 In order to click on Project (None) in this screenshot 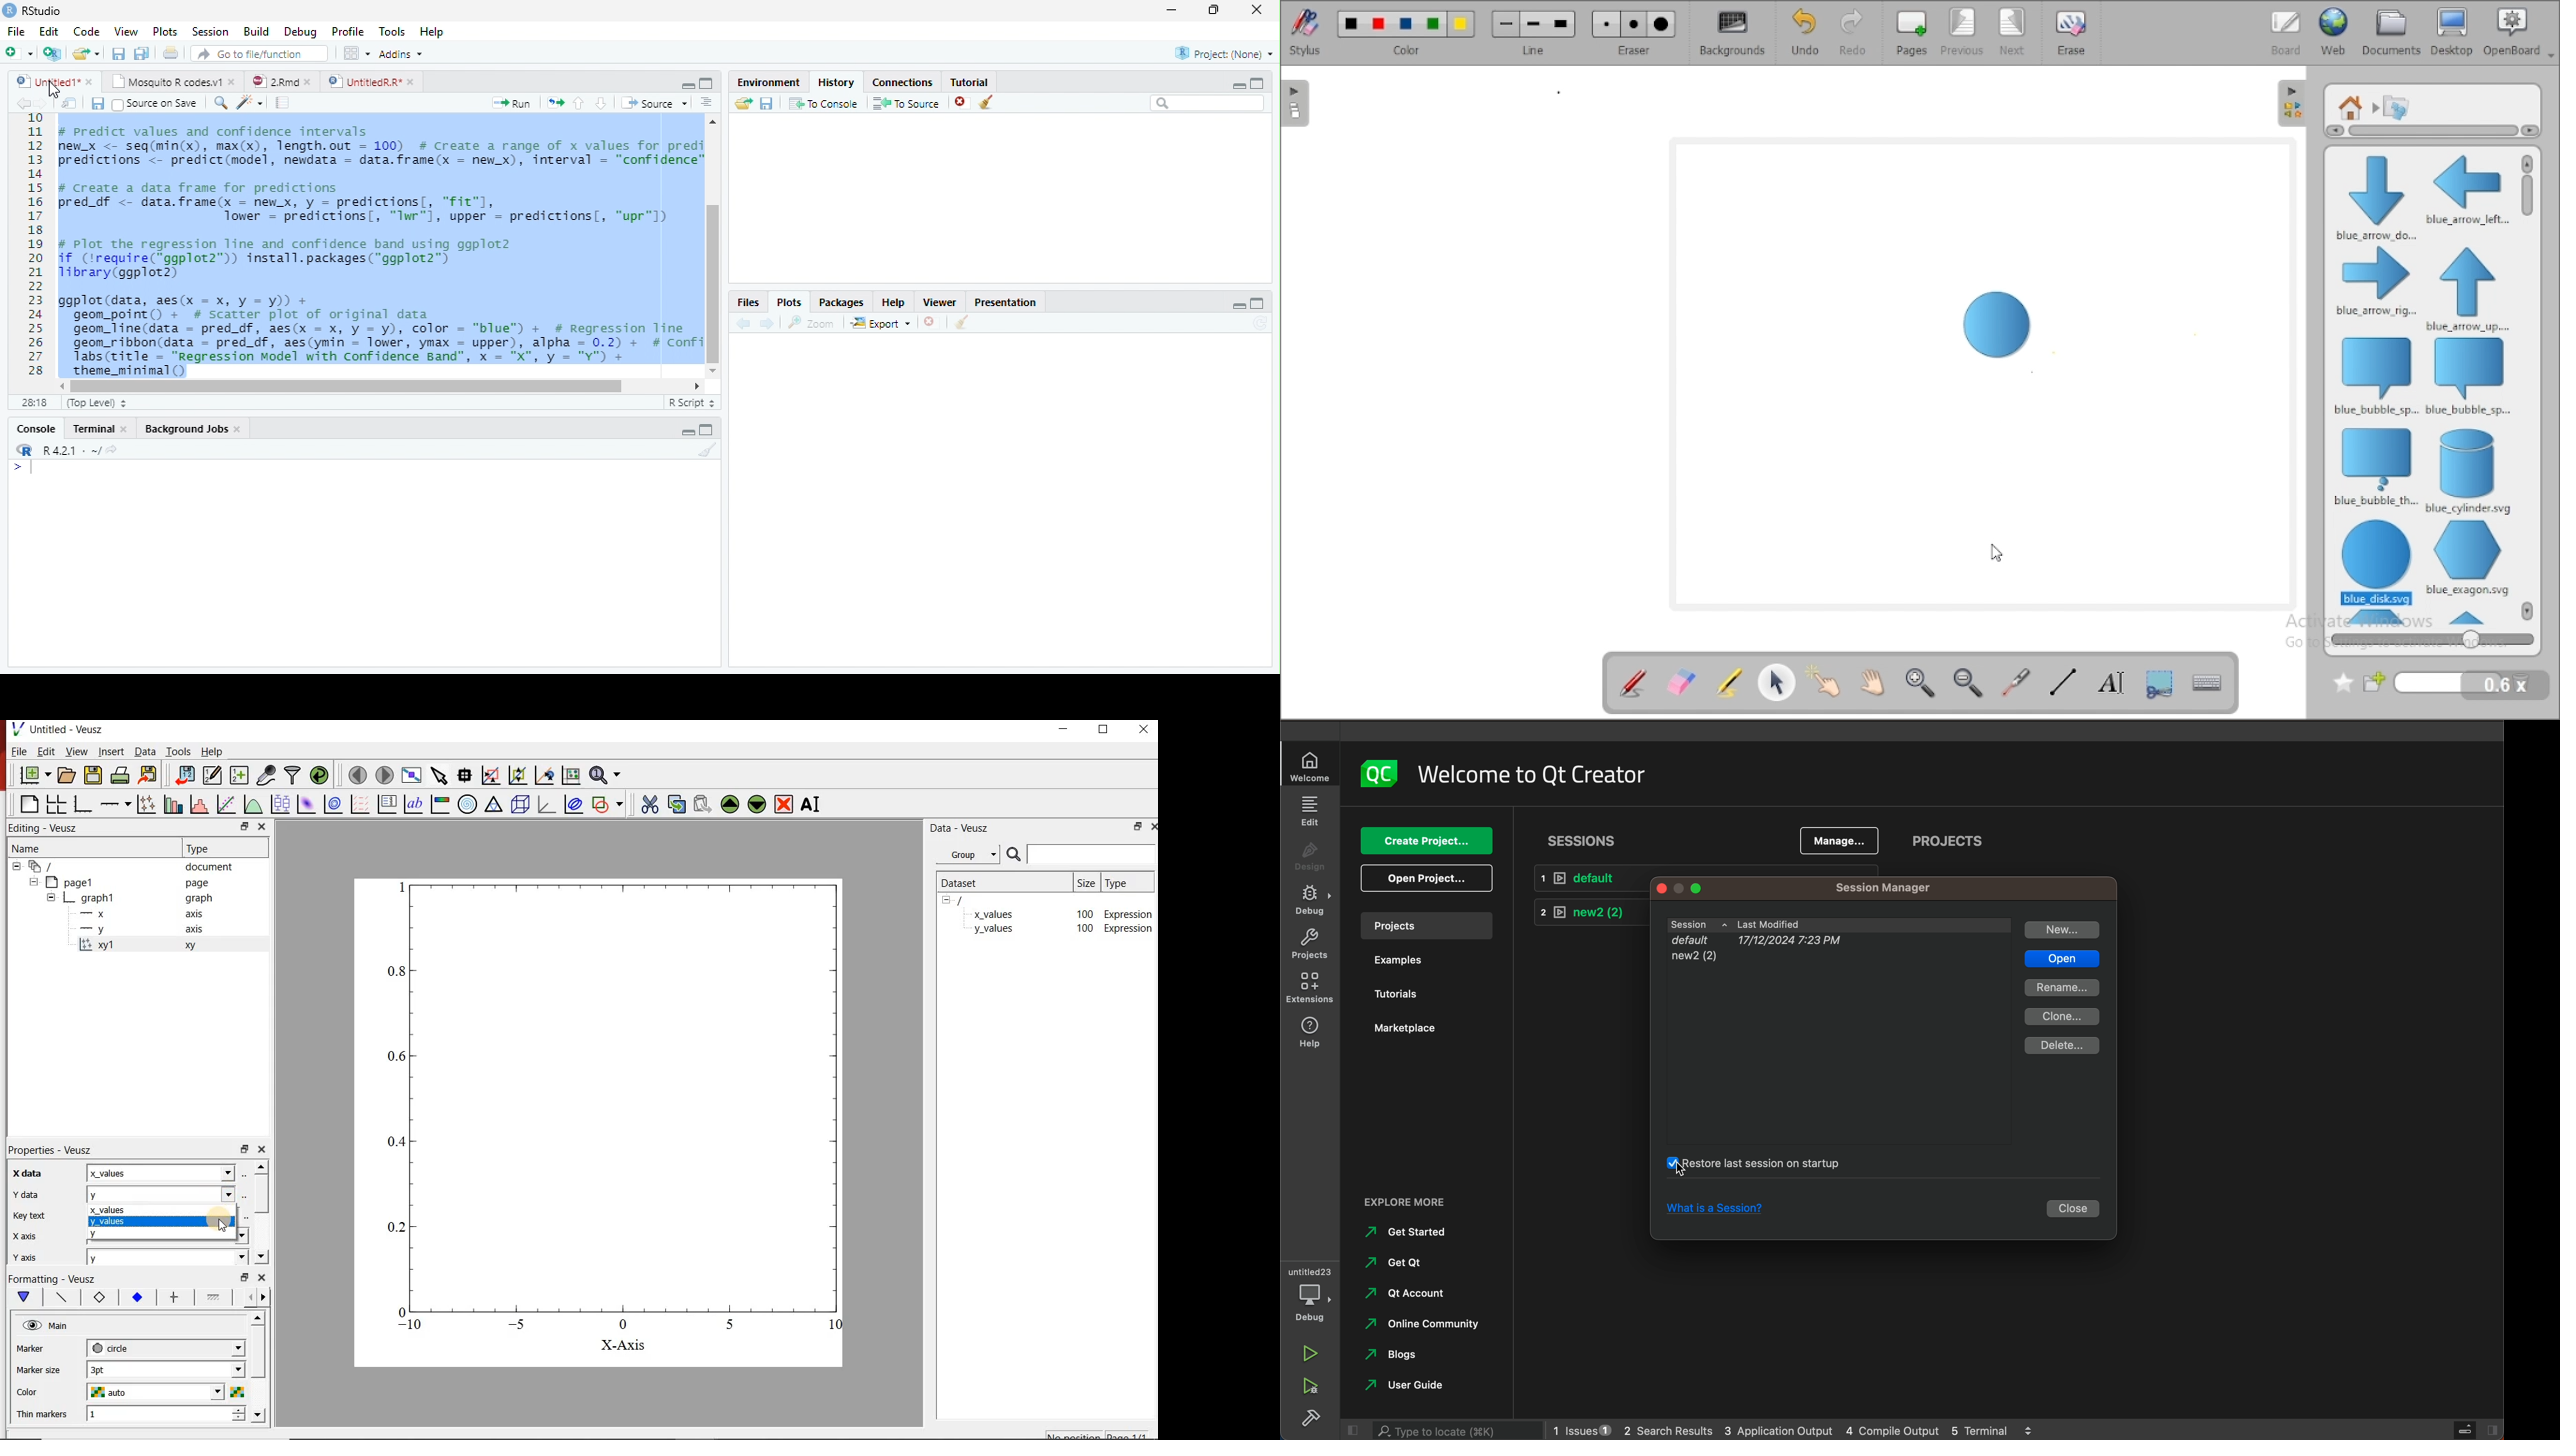, I will do `click(1225, 52)`.